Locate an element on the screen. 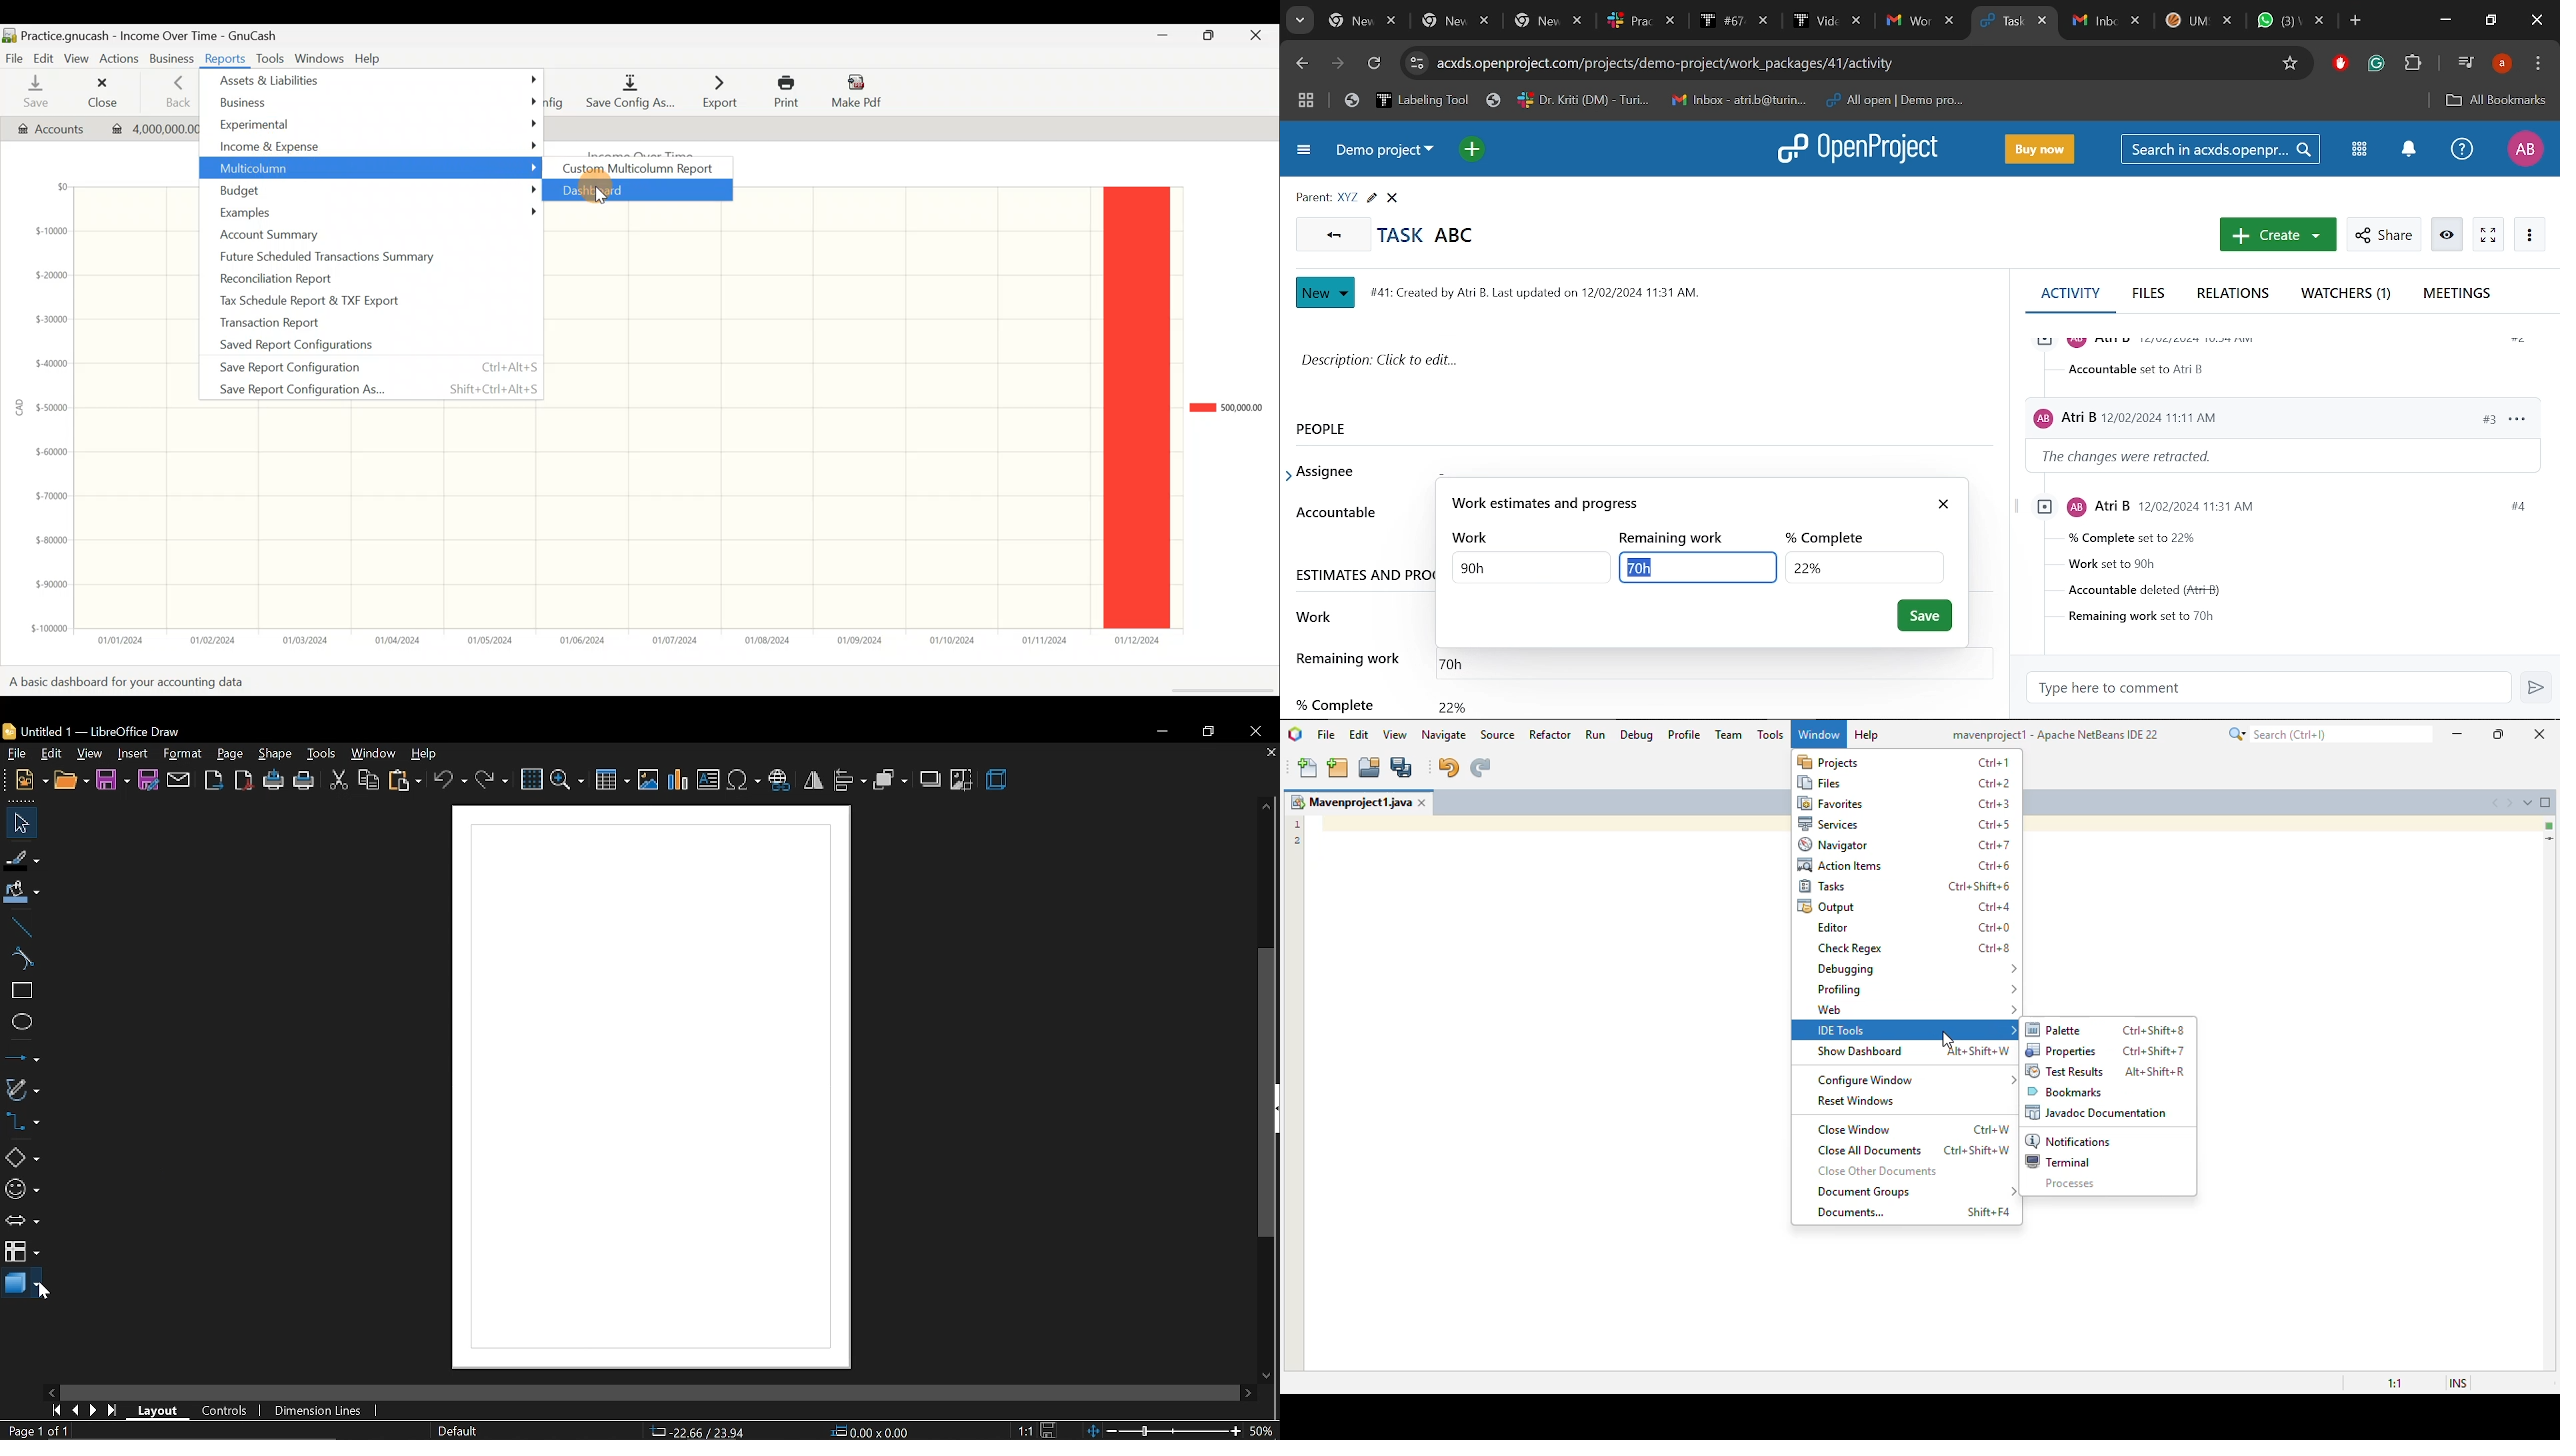 This screenshot has height=1456, width=2576. Tools is located at coordinates (270, 59).